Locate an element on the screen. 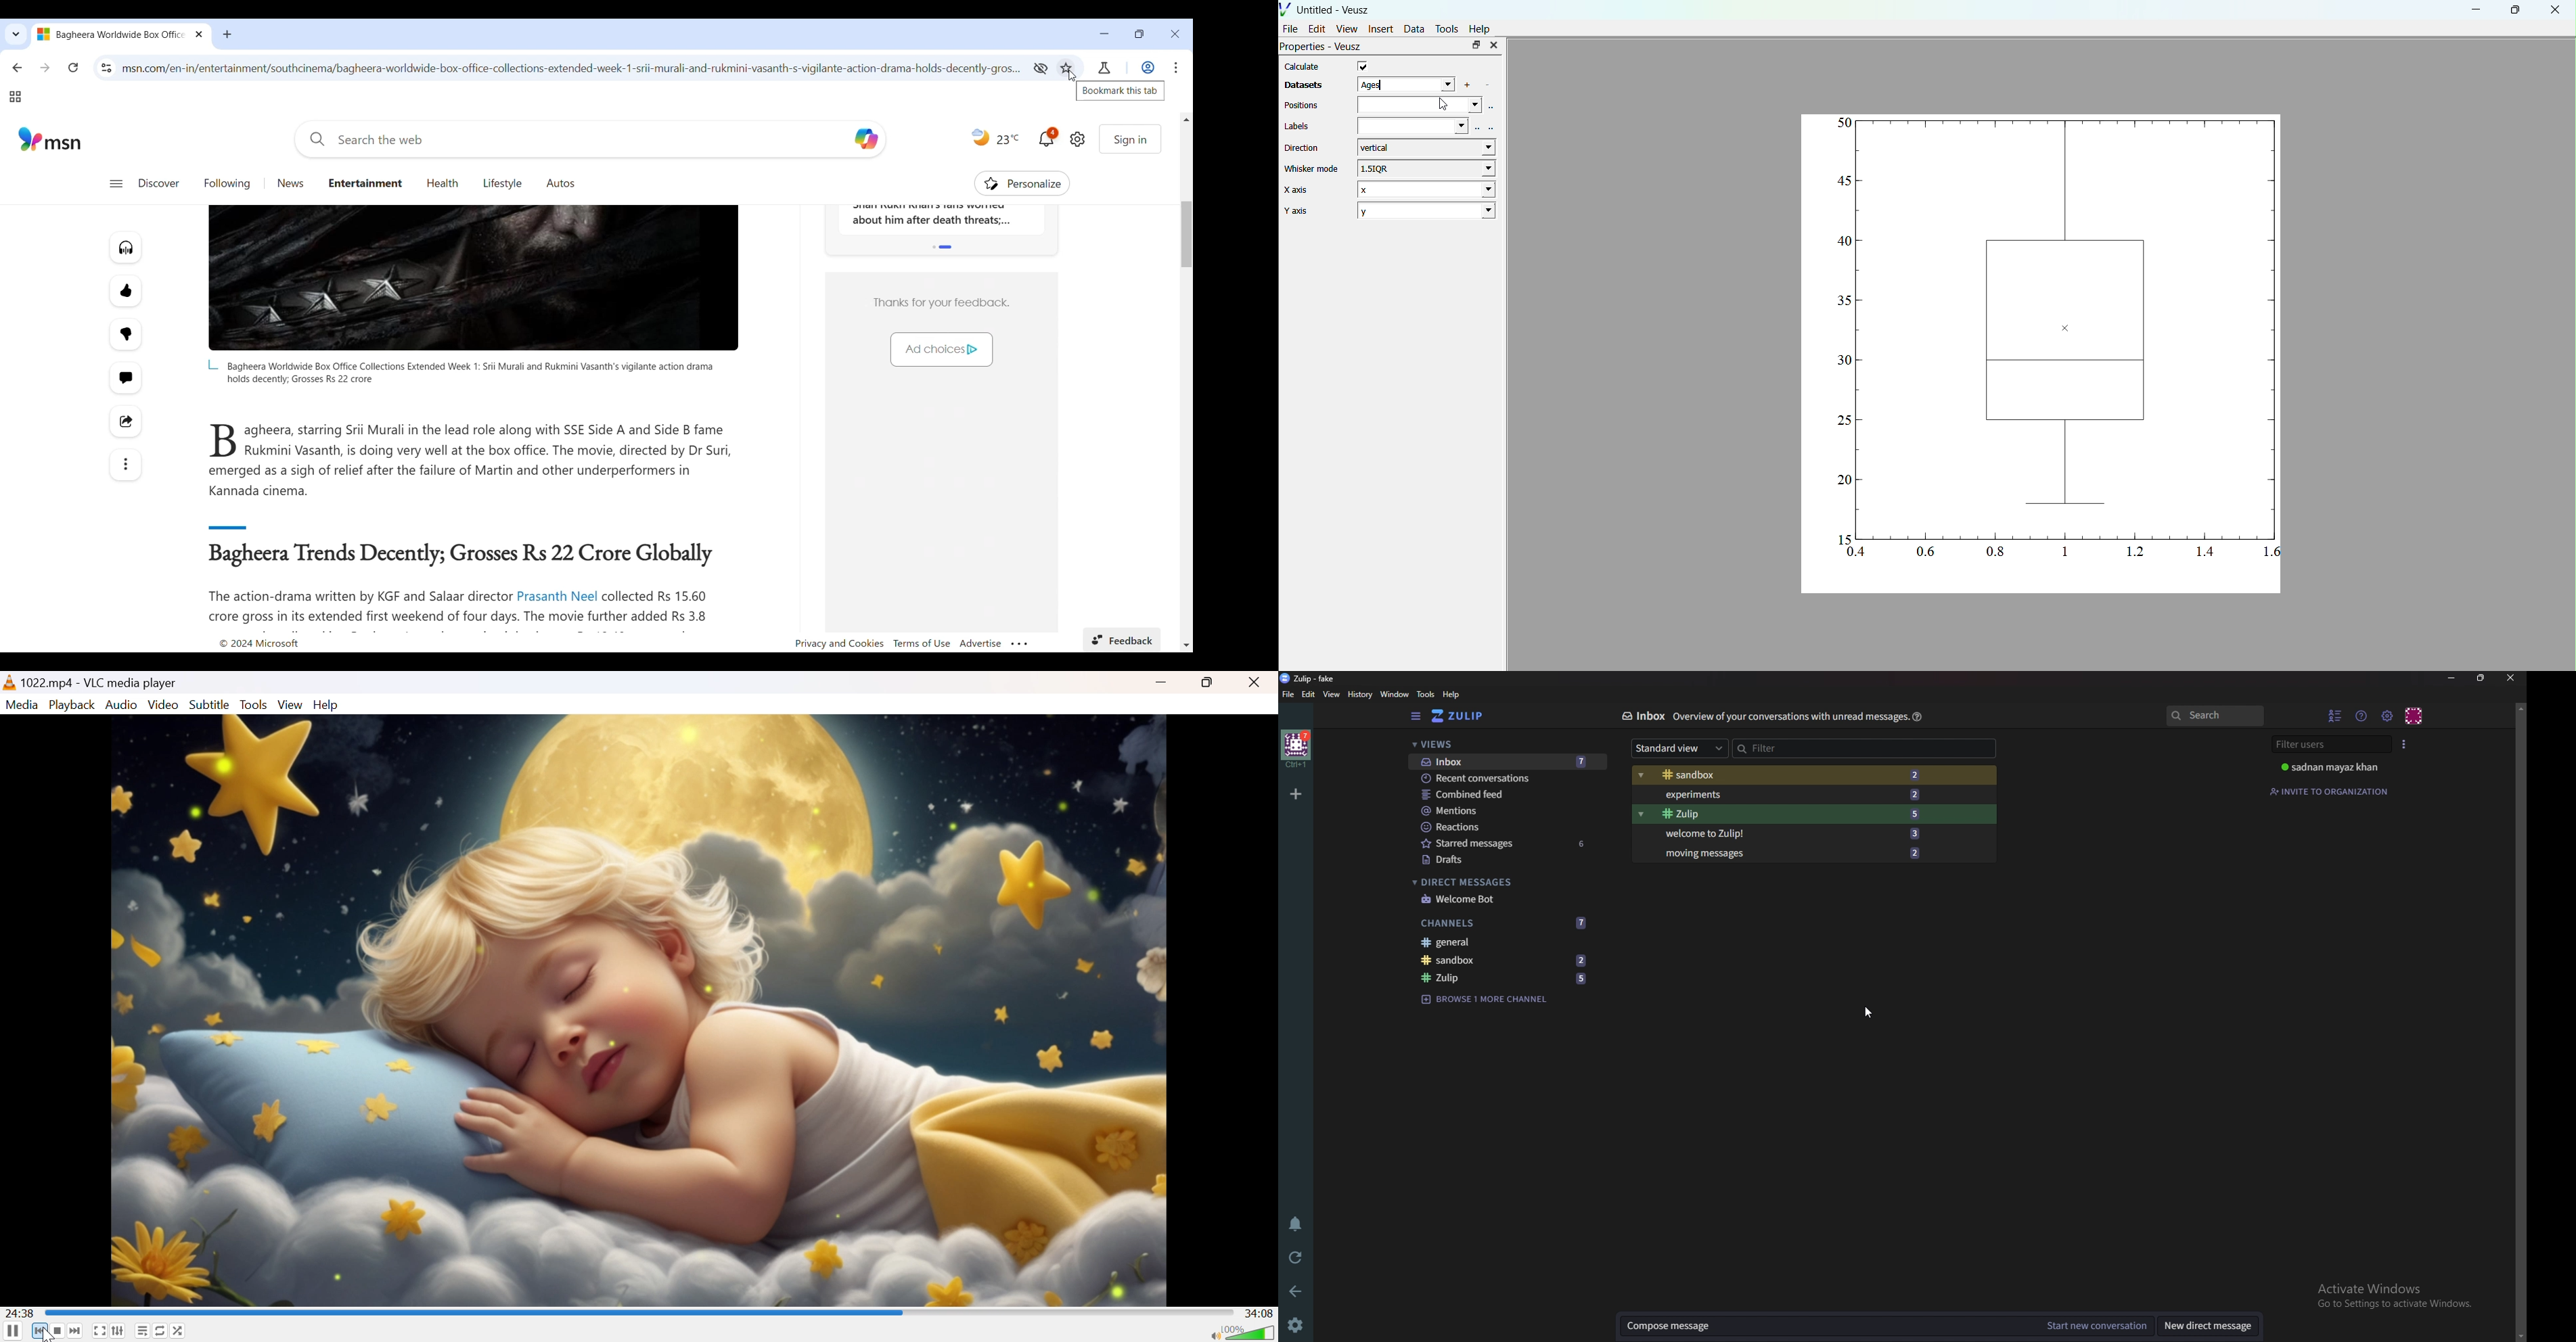  search is located at coordinates (2215, 717).